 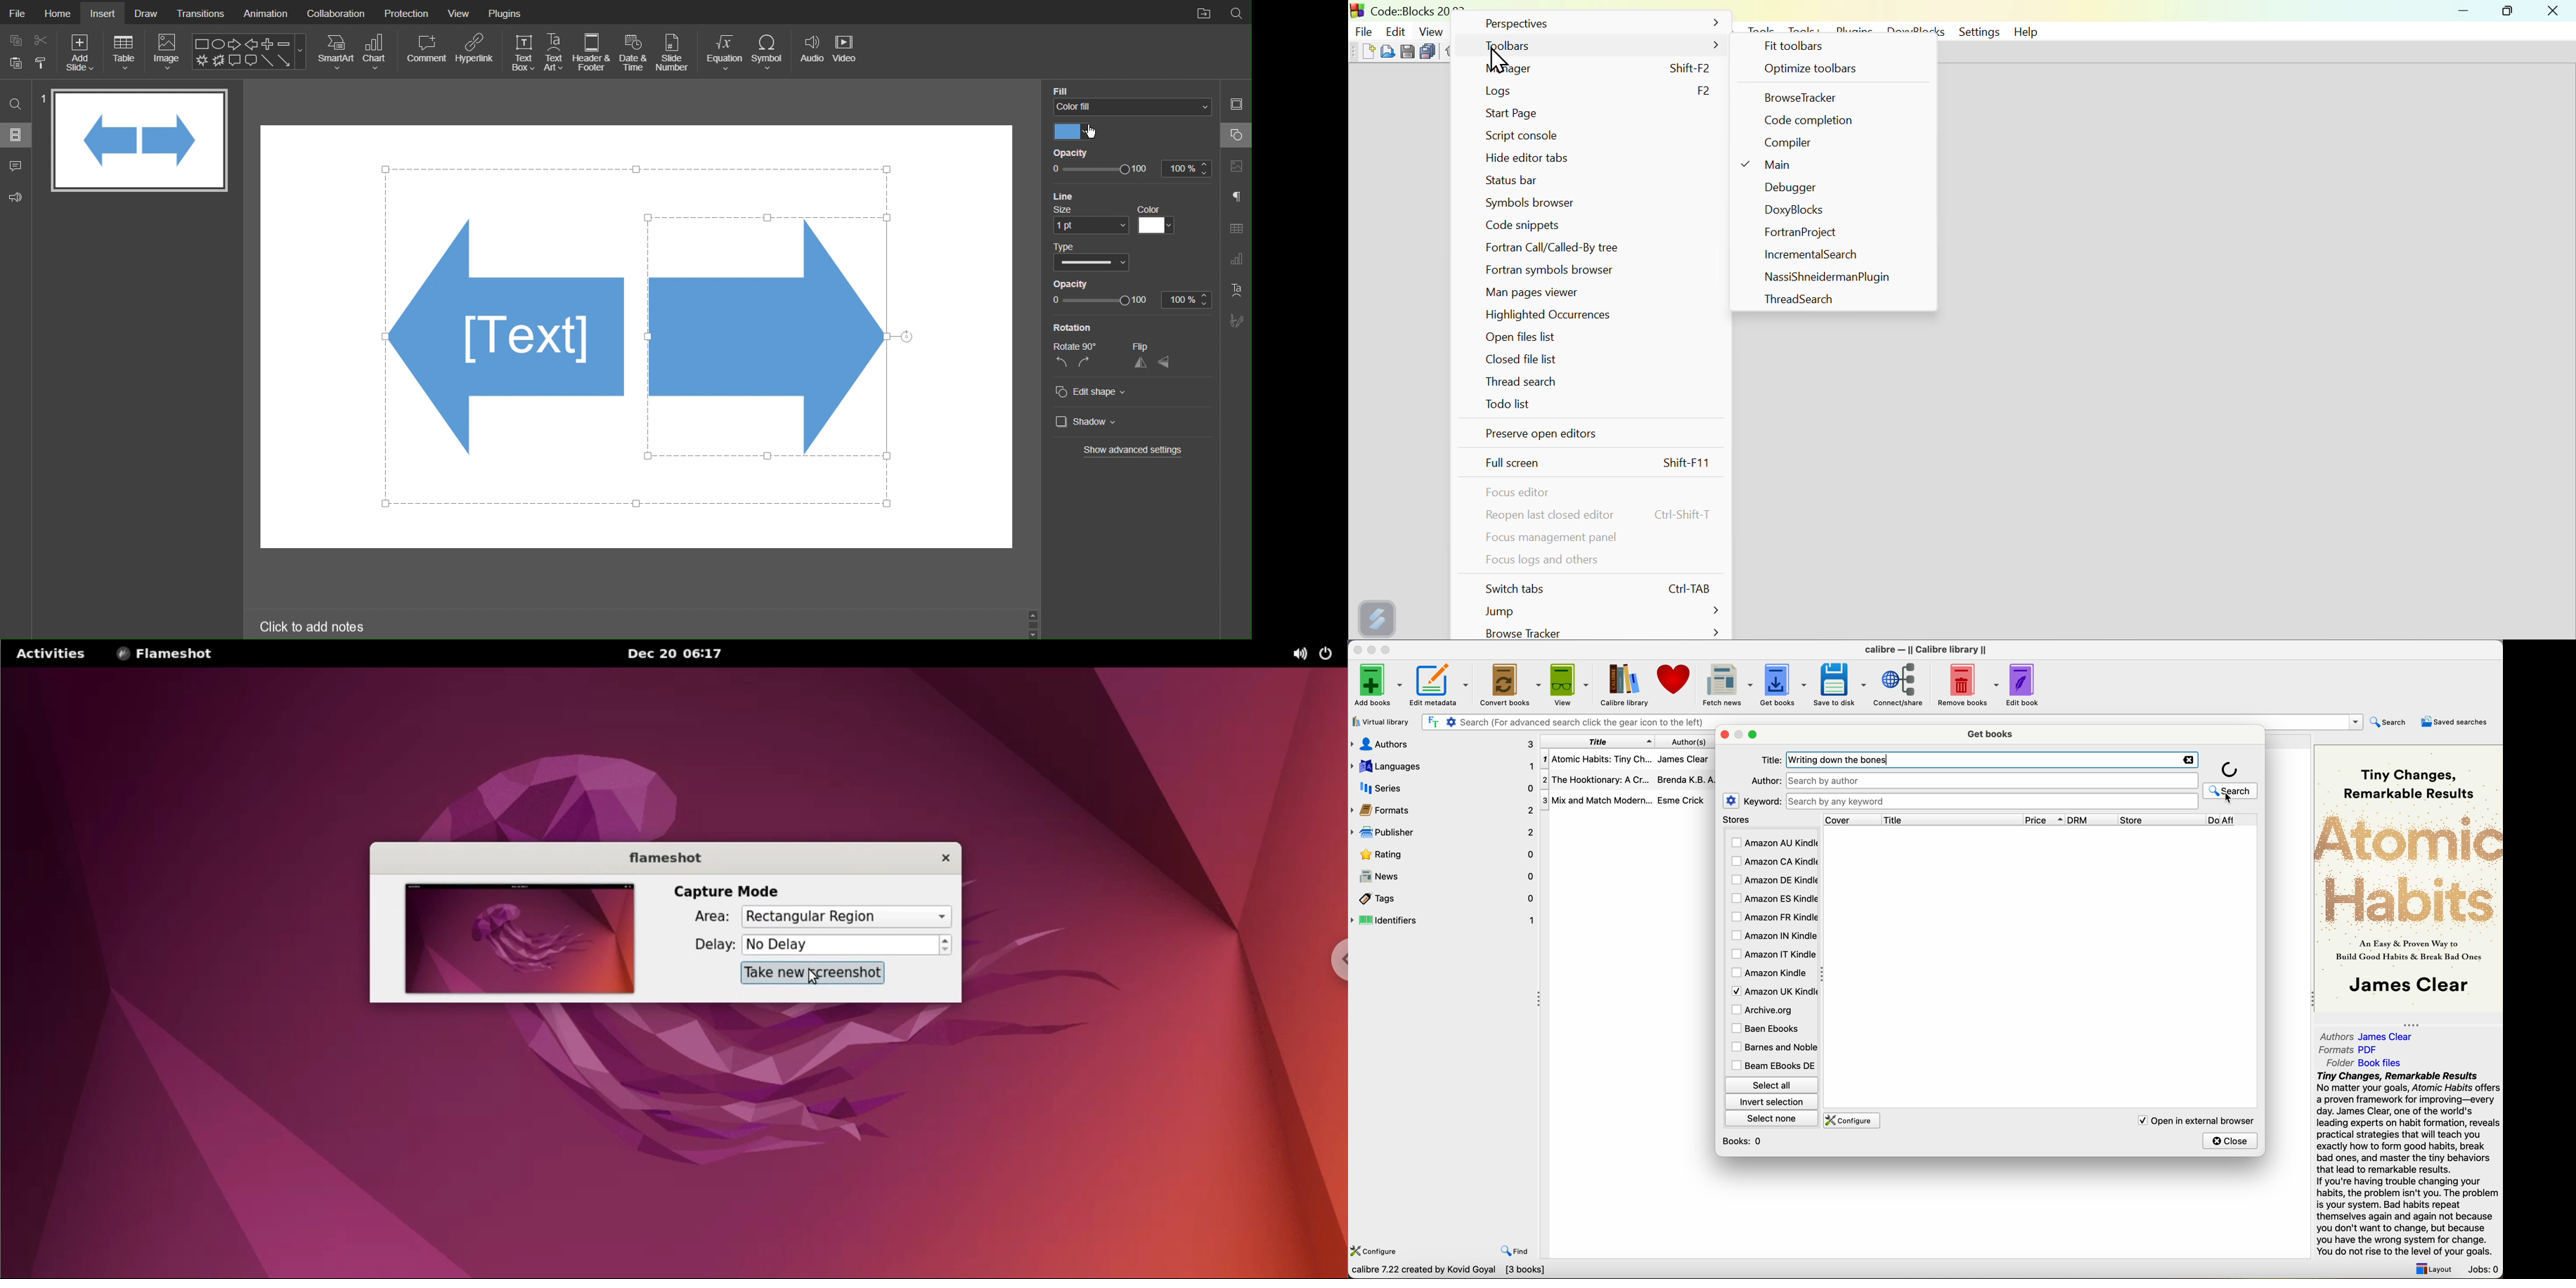 What do you see at coordinates (1969, 686) in the screenshot?
I see `remove books` at bounding box center [1969, 686].